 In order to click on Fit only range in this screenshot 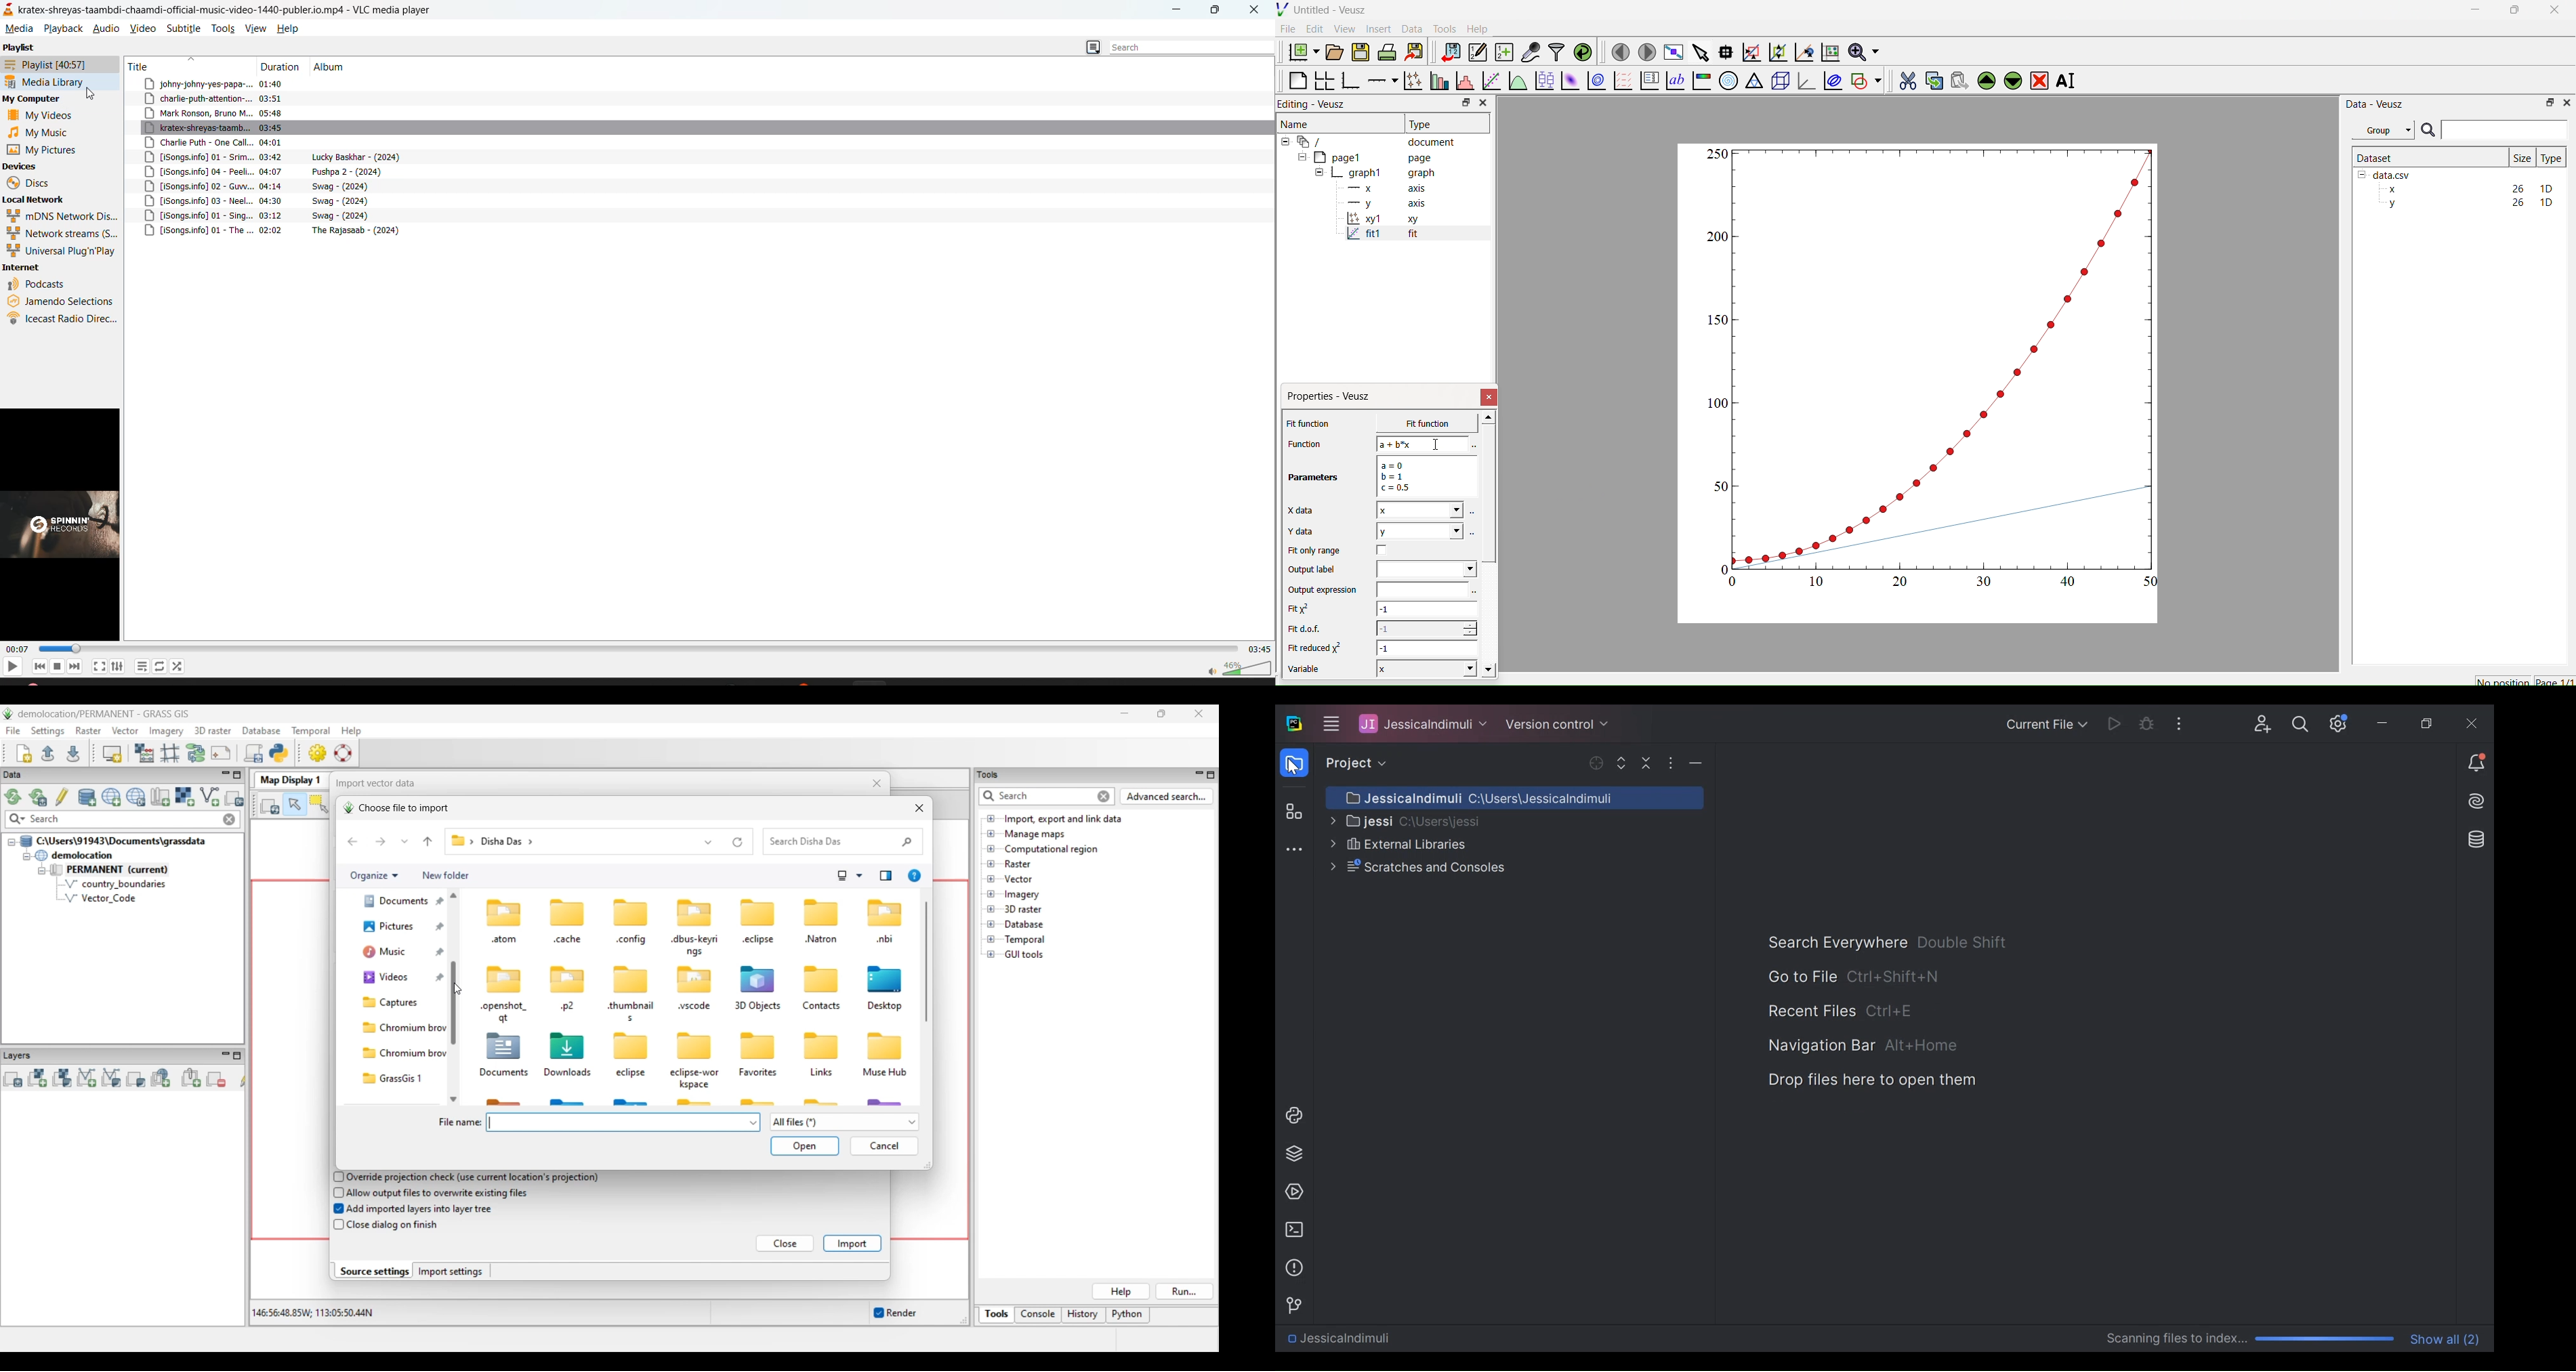, I will do `click(1314, 551)`.